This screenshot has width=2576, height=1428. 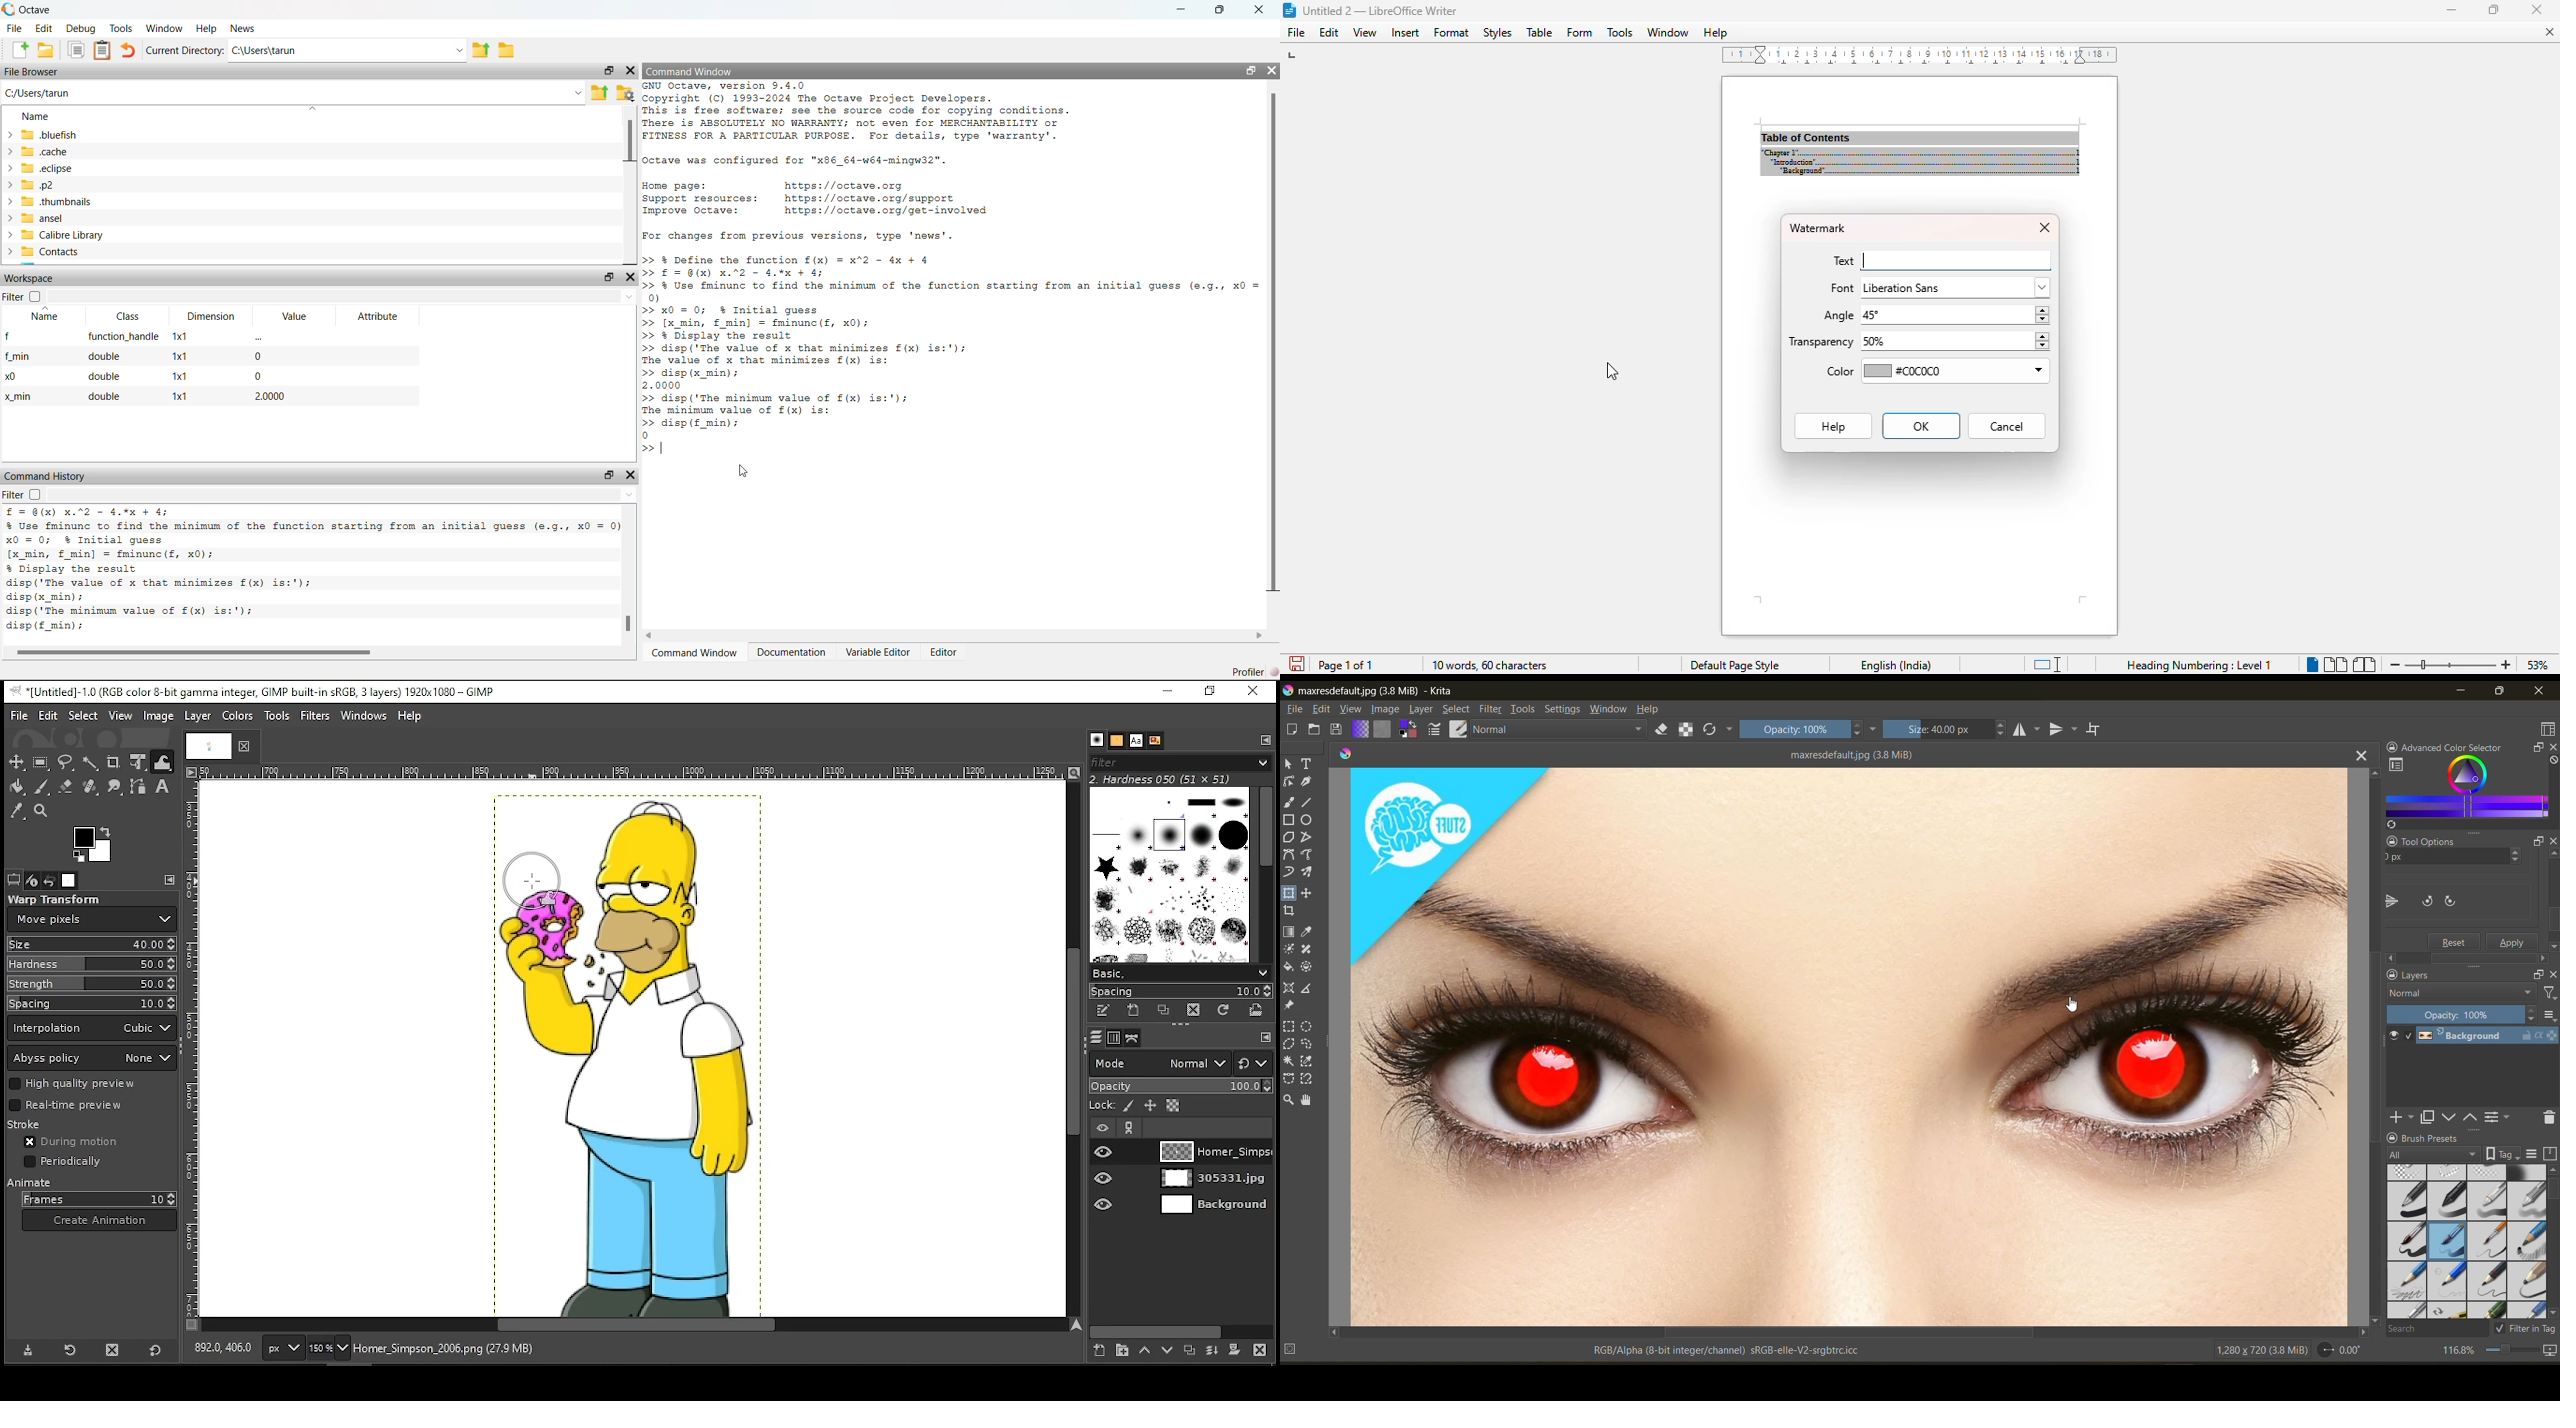 What do you see at coordinates (1613, 372) in the screenshot?
I see `cursor` at bounding box center [1613, 372].